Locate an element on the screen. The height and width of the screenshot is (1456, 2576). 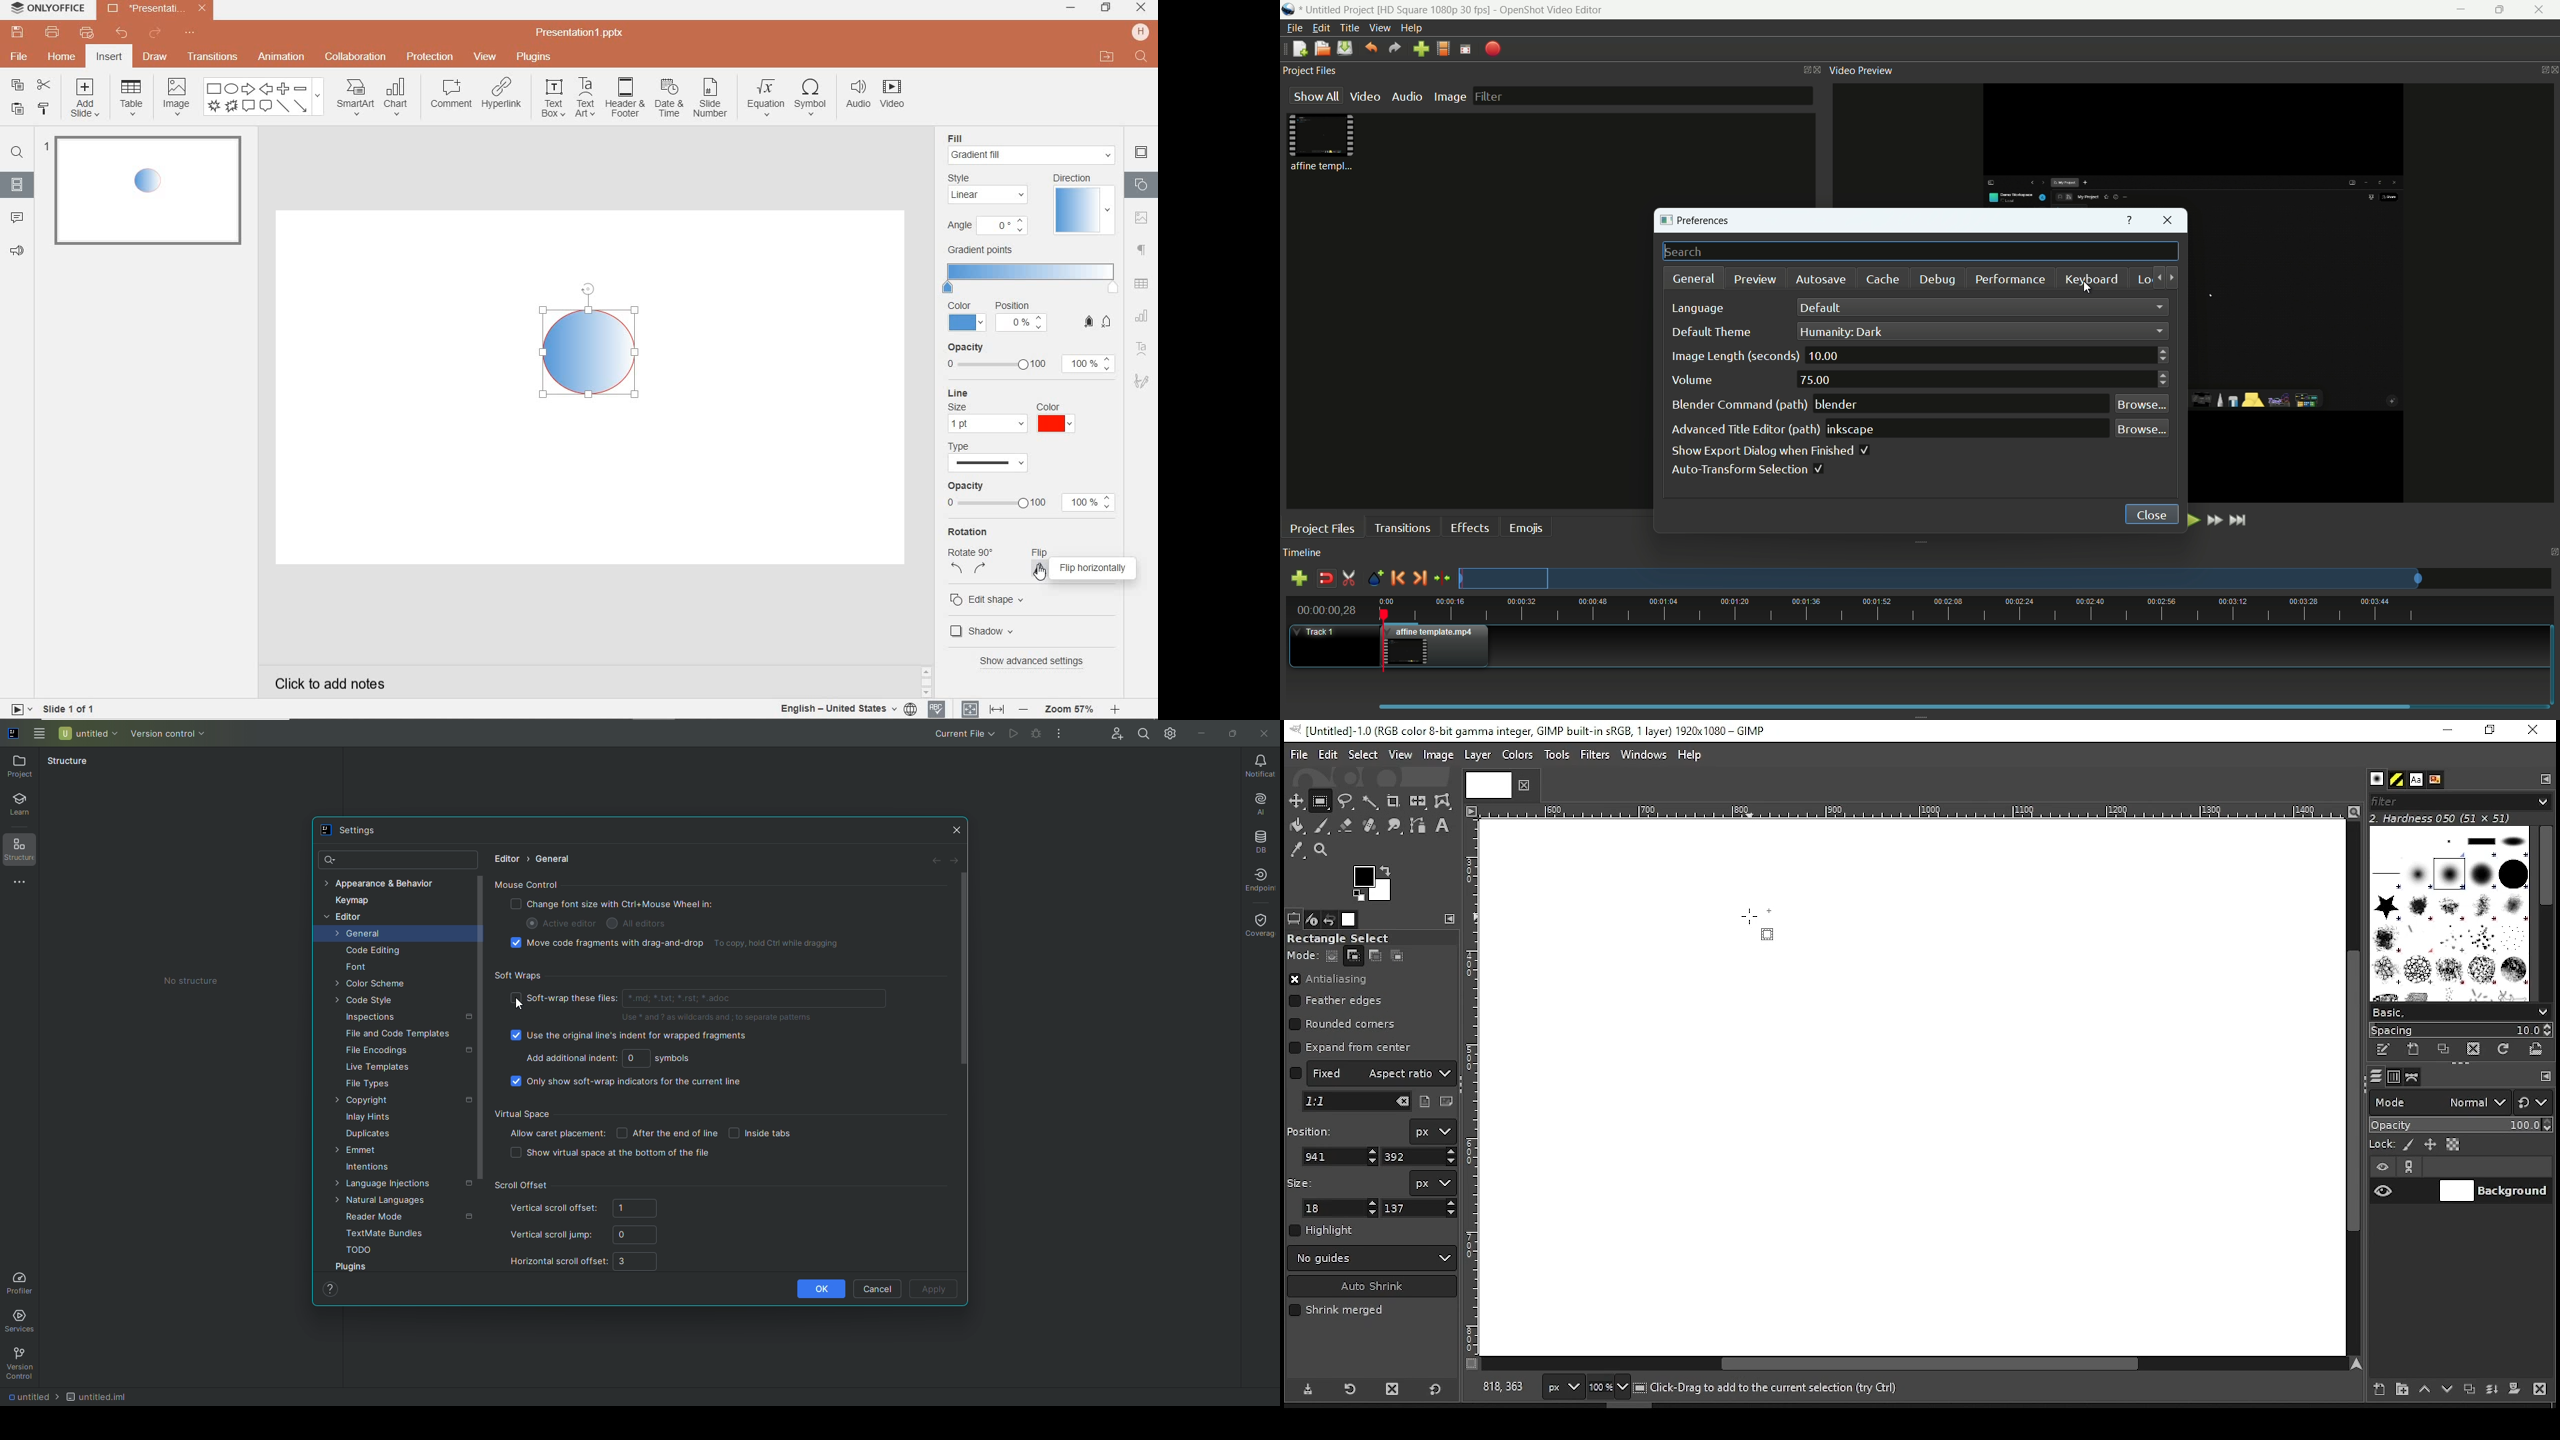
new file is located at coordinates (1297, 49).